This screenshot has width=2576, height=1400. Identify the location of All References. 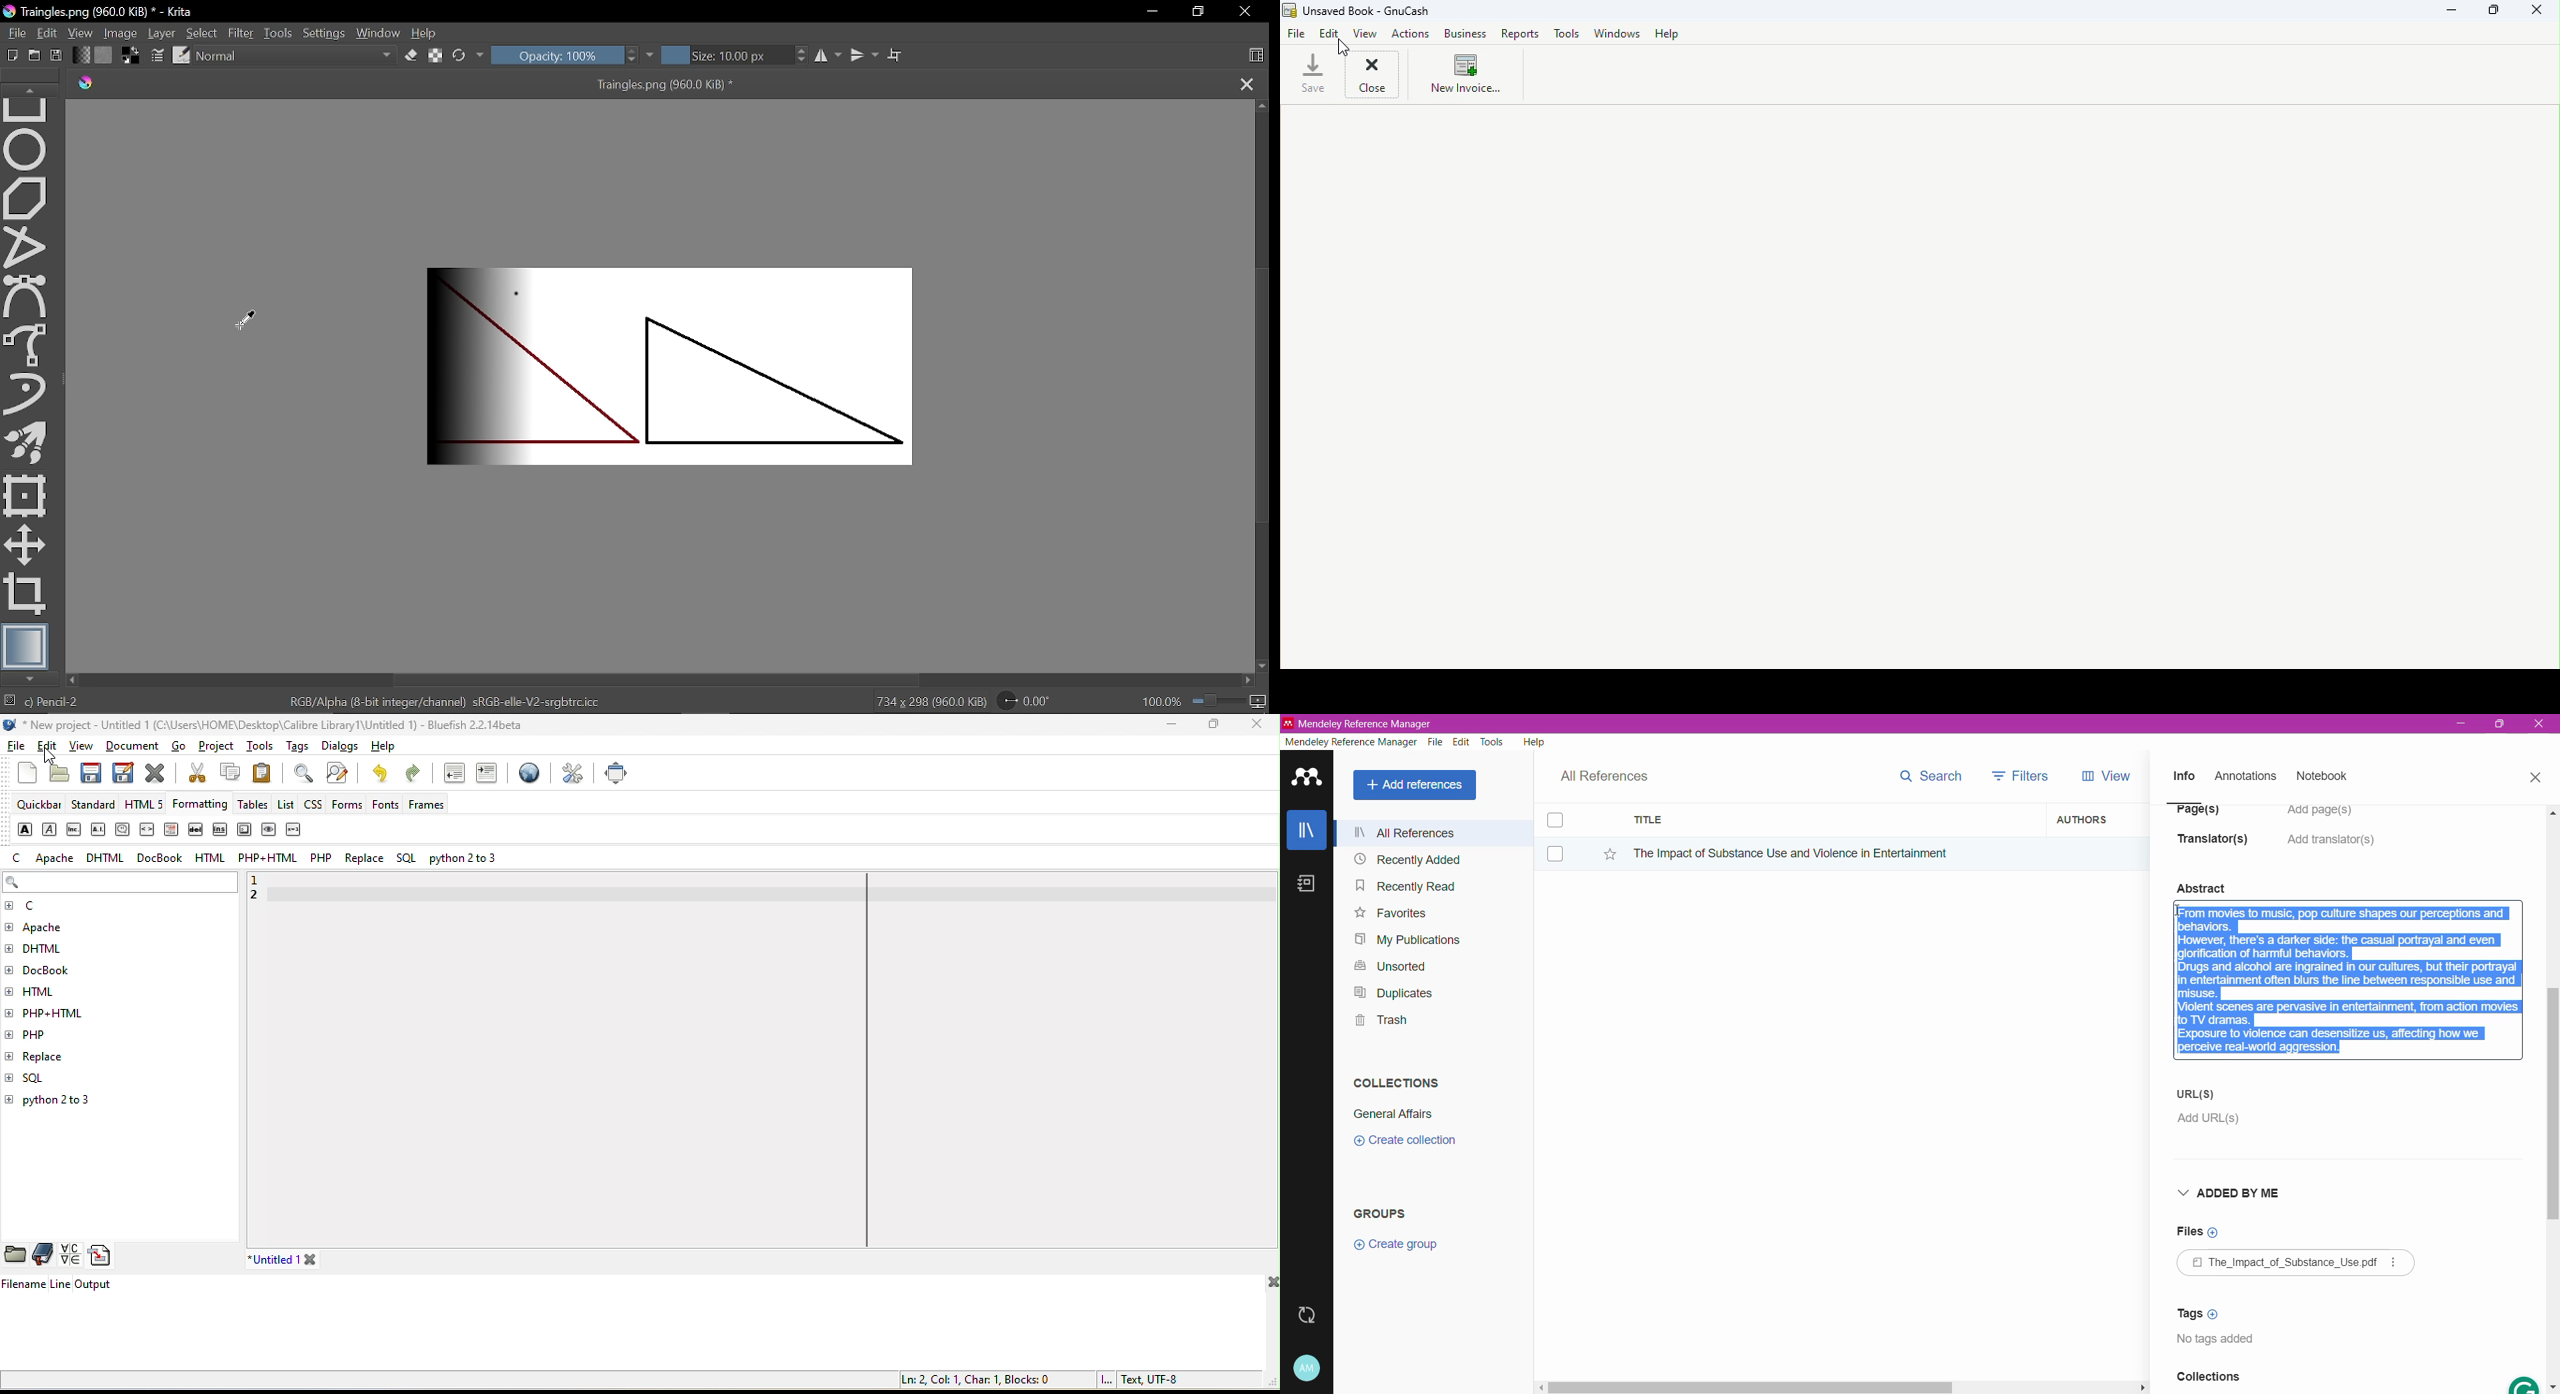
(1433, 833).